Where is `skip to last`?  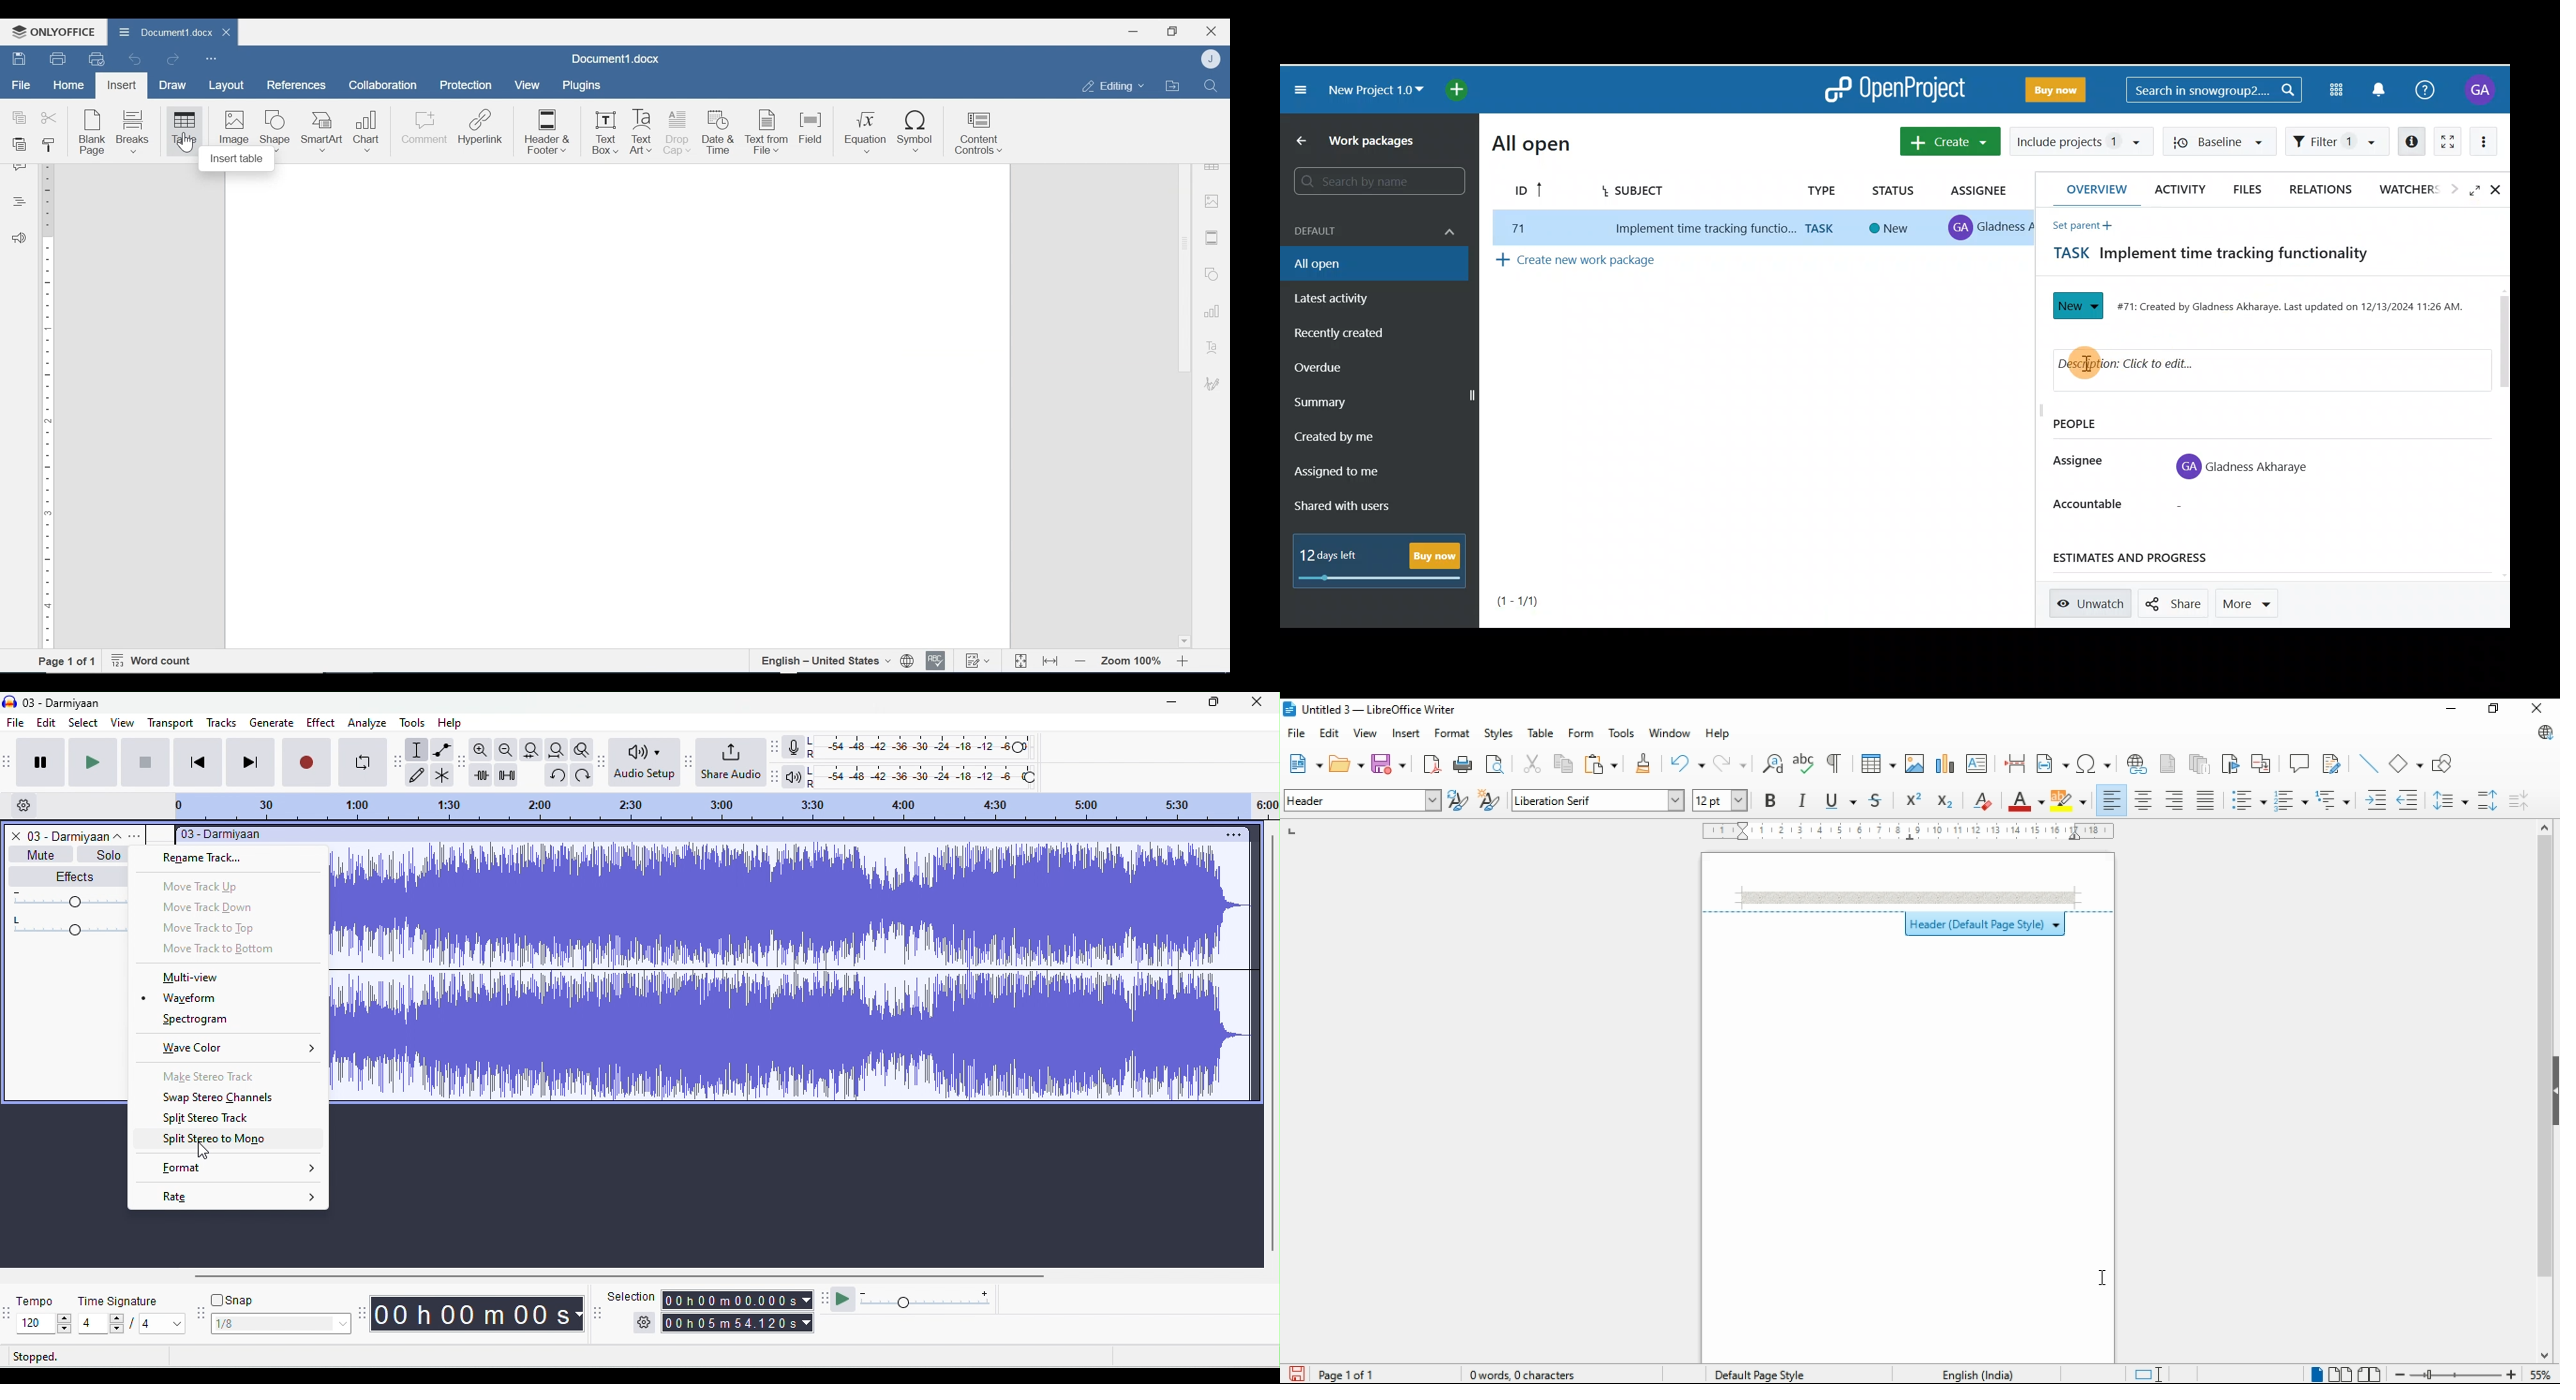
skip to last is located at coordinates (249, 762).